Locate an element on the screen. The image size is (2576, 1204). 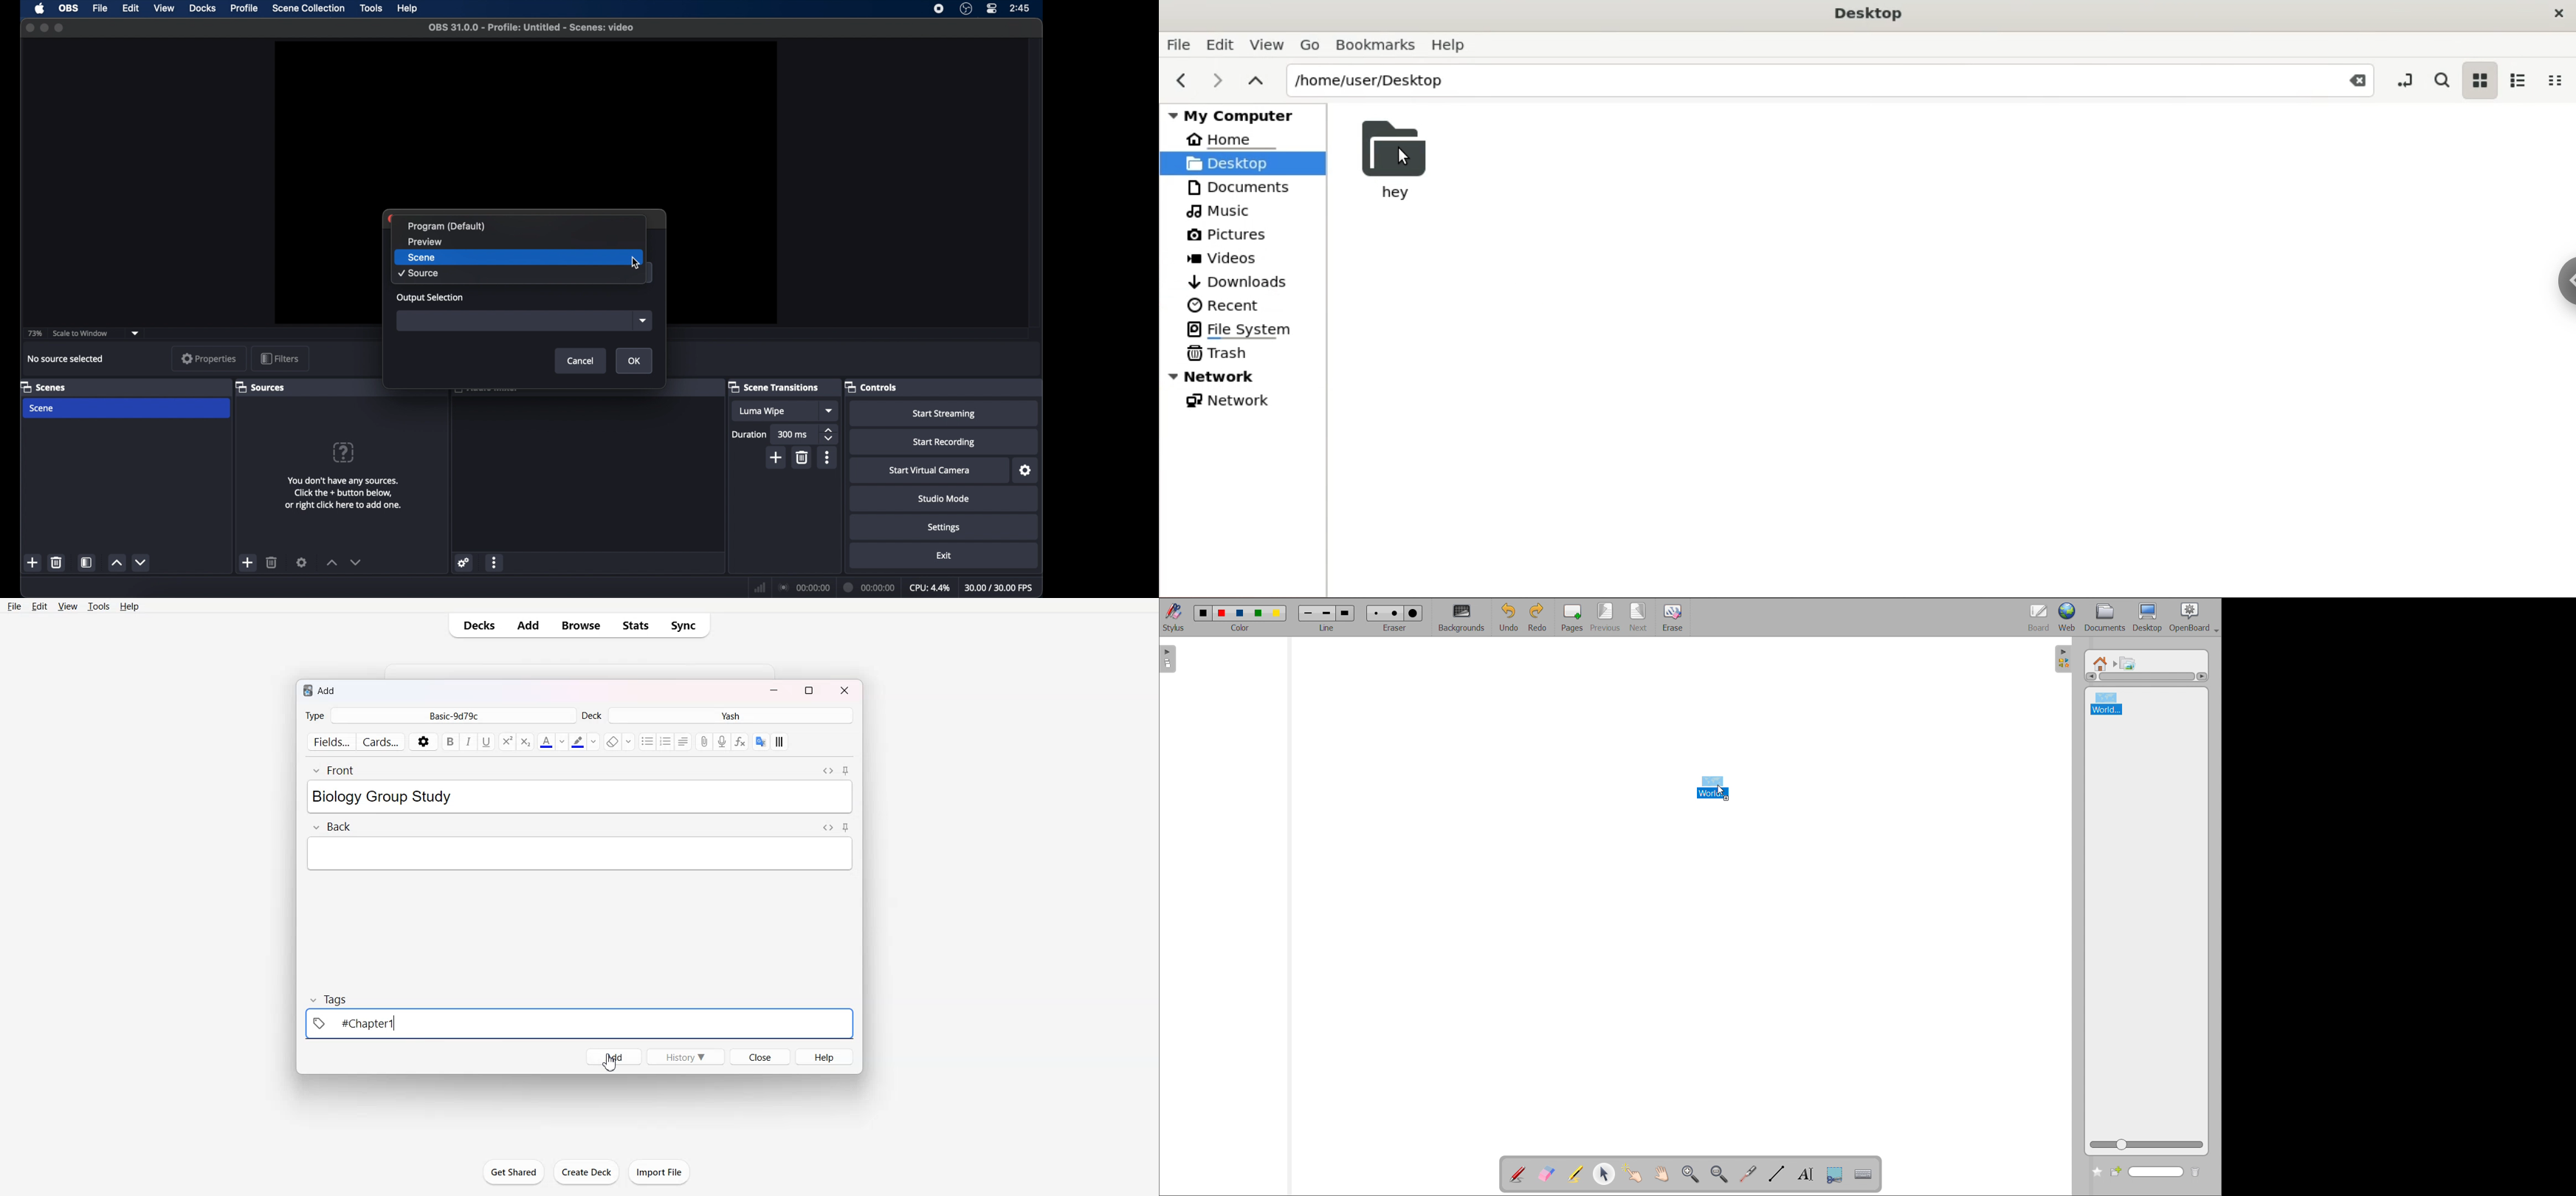
#Chapter1 is located at coordinates (356, 1023).